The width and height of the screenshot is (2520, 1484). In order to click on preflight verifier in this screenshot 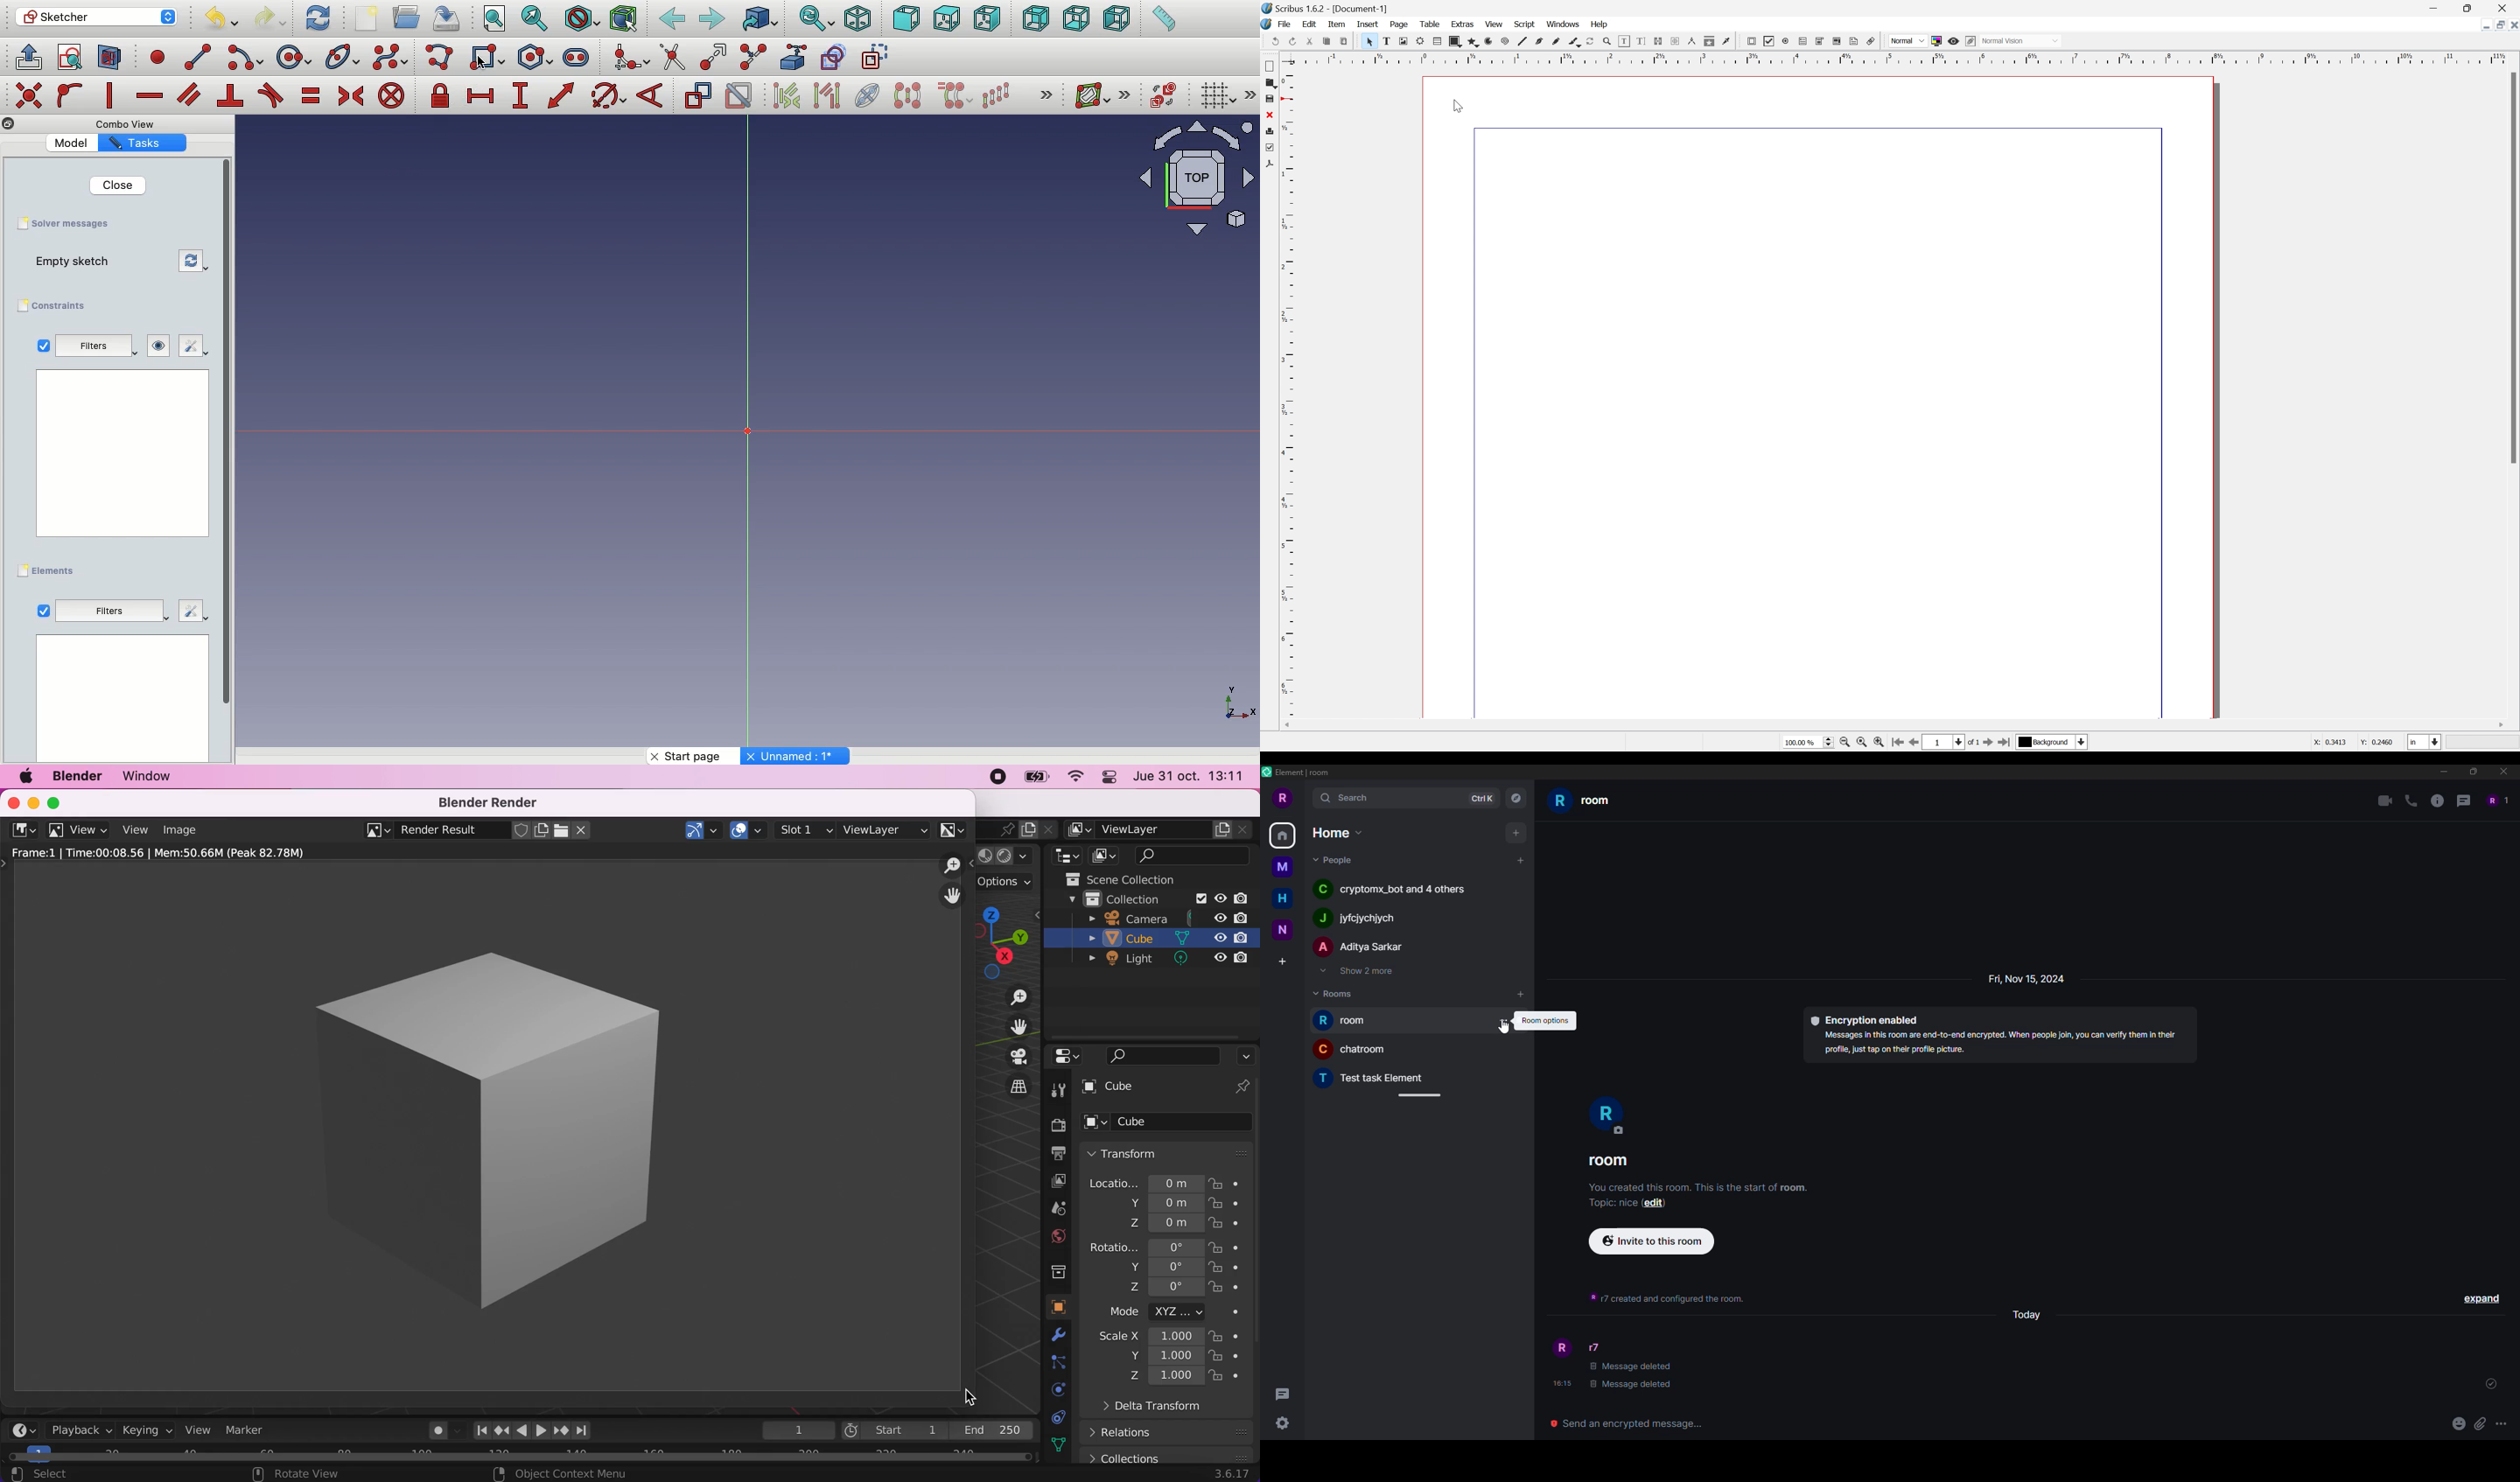, I will do `click(1272, 148)`.